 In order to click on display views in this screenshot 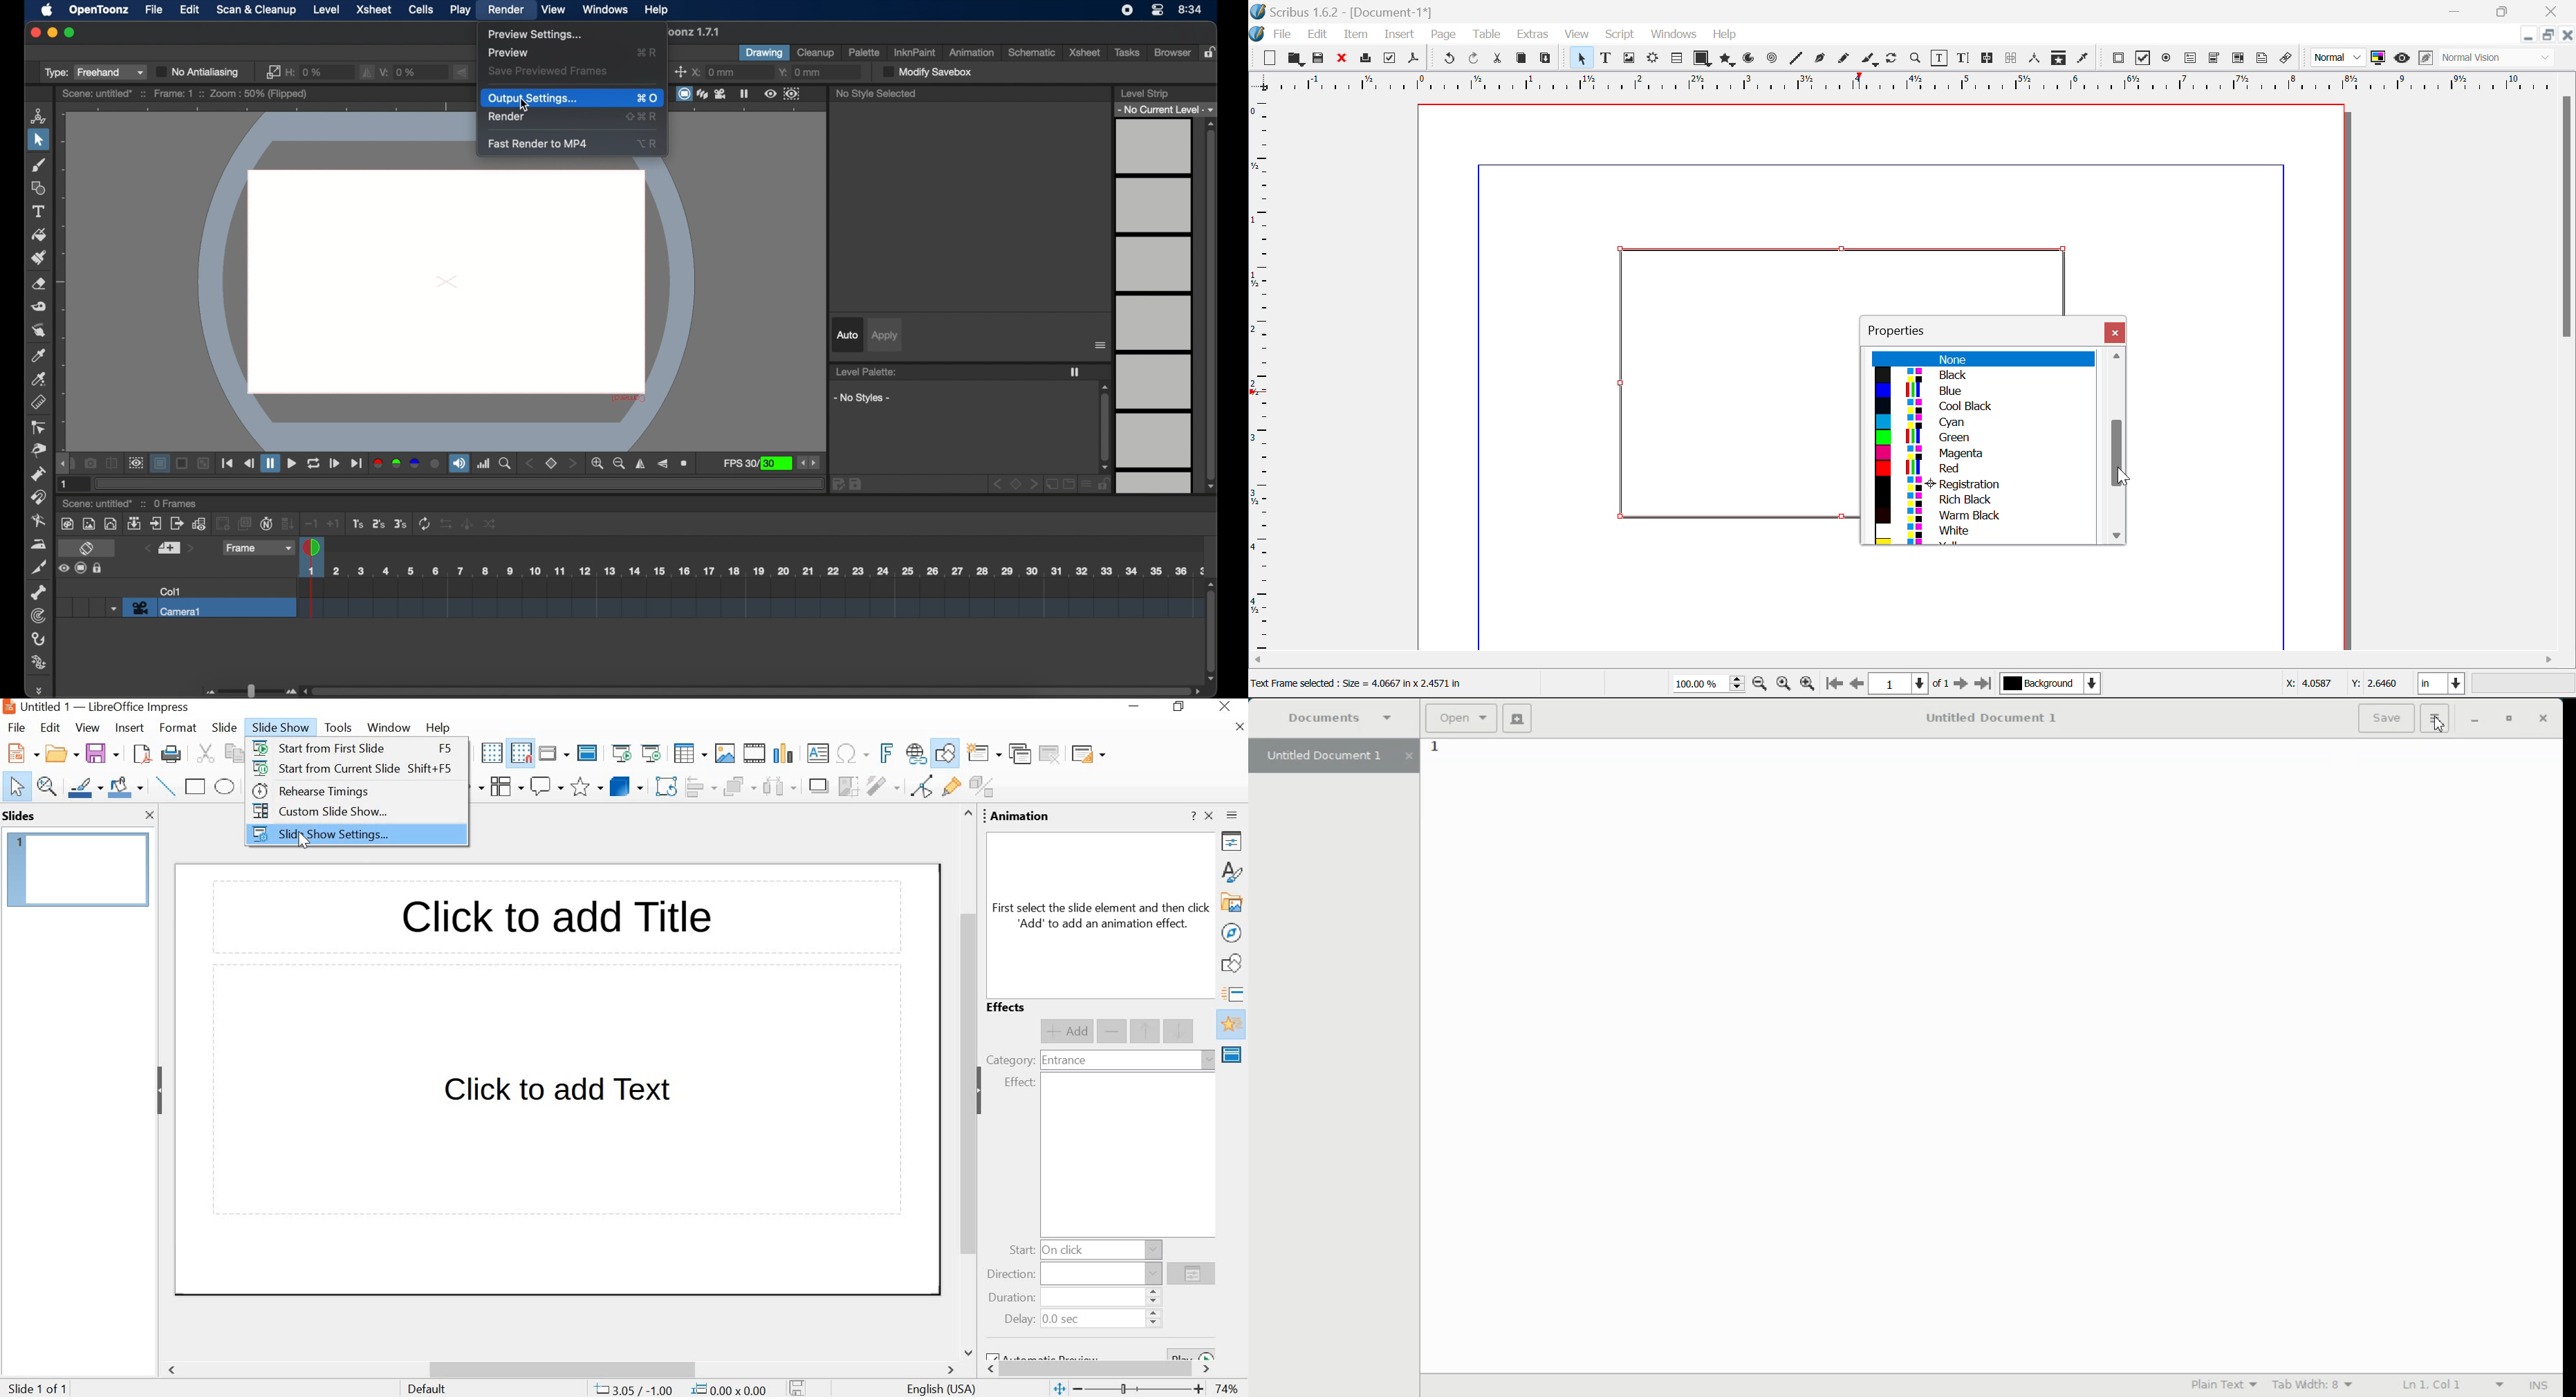, I will do `click(553, 753)`.